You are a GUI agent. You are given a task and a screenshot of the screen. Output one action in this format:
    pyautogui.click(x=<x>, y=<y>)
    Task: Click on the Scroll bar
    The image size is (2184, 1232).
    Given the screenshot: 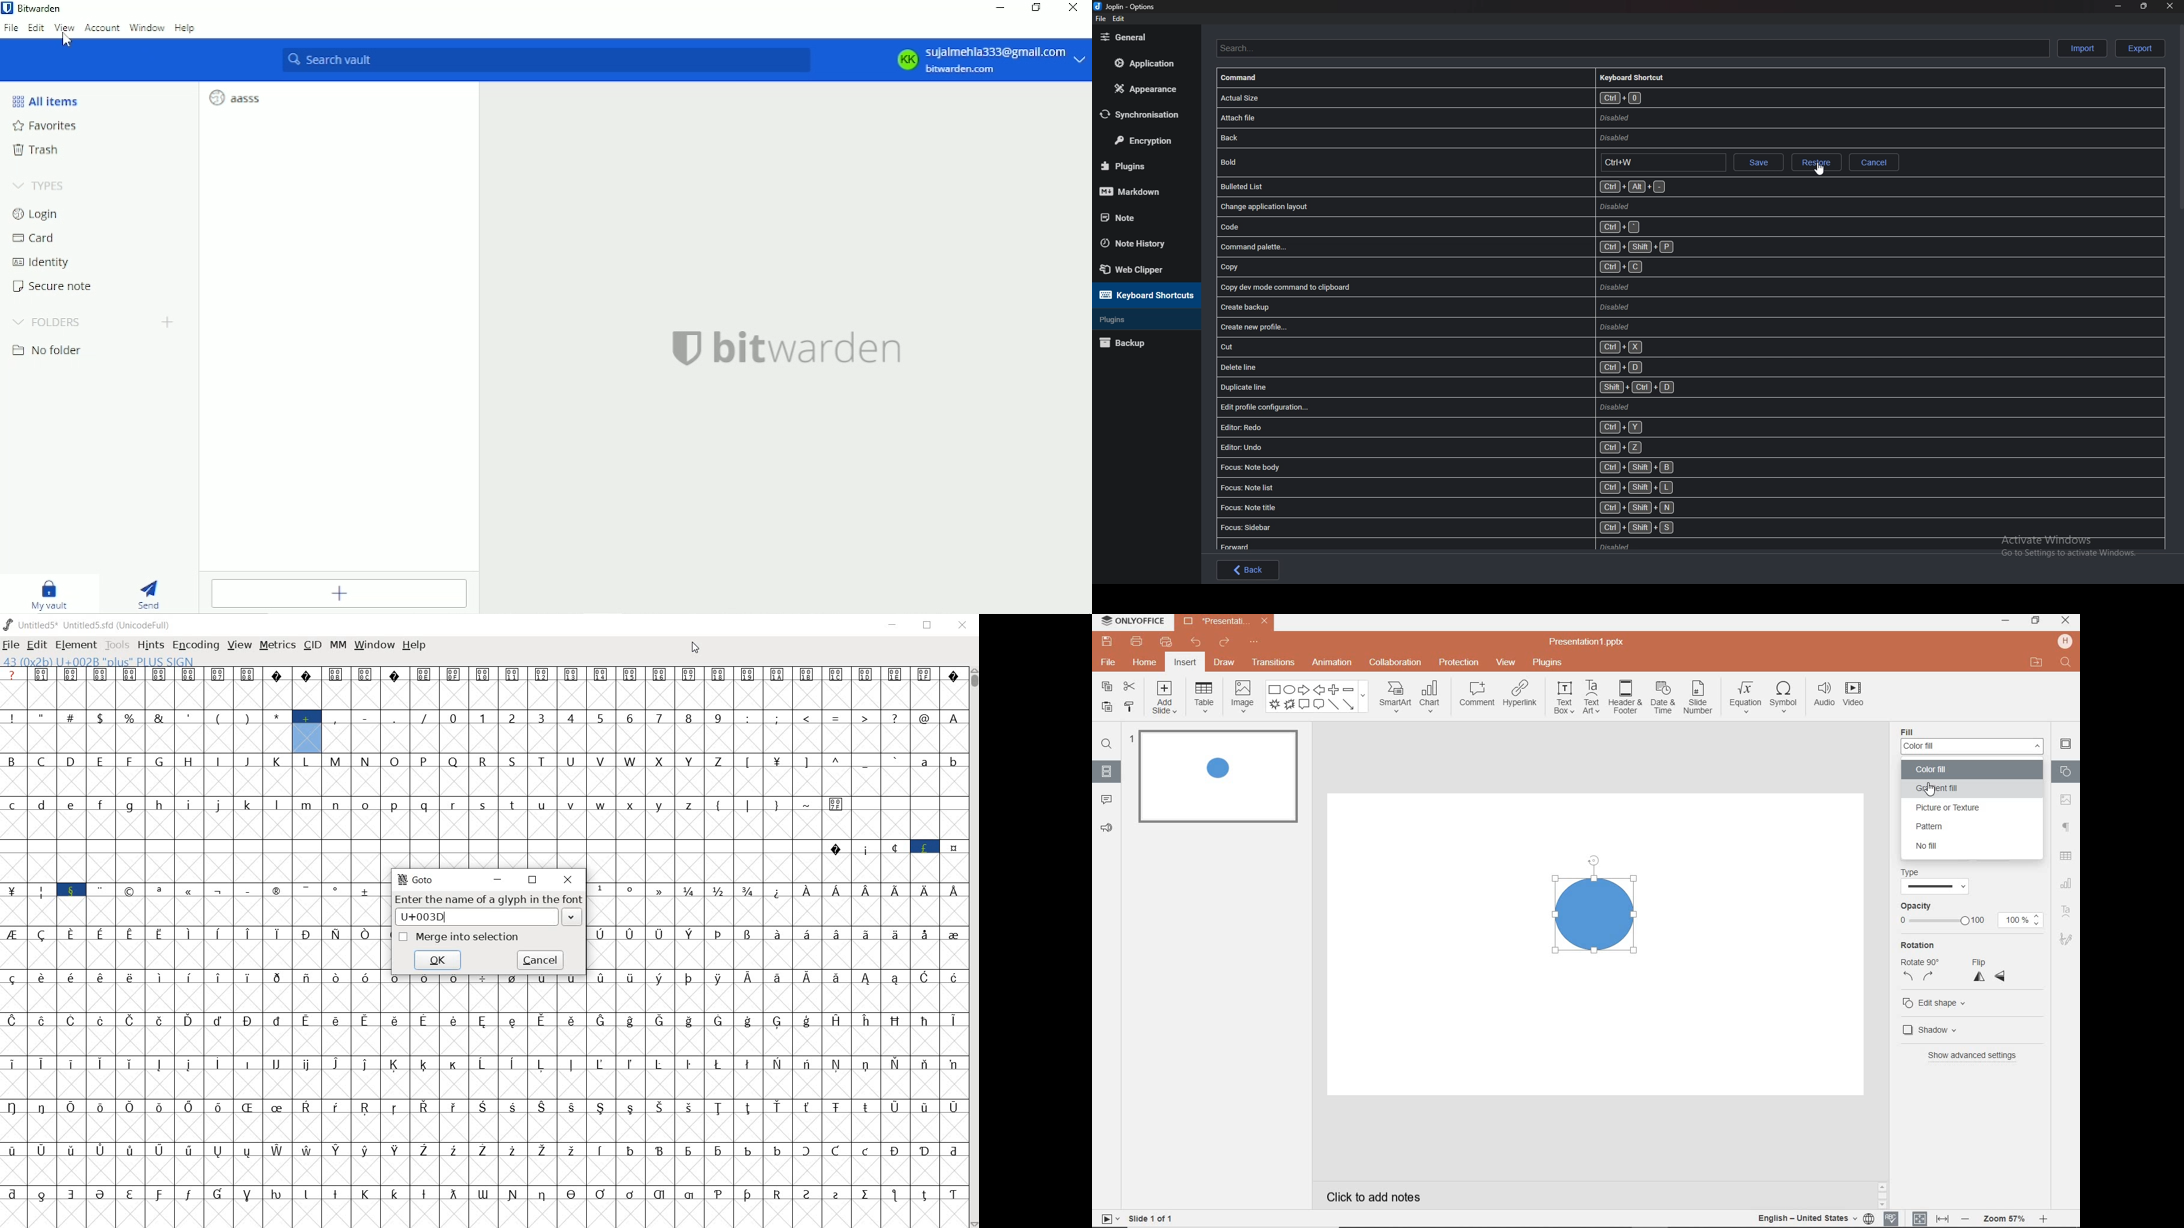 What is the action you would take?
    pyautogui.click(x=2179, y=120)
    